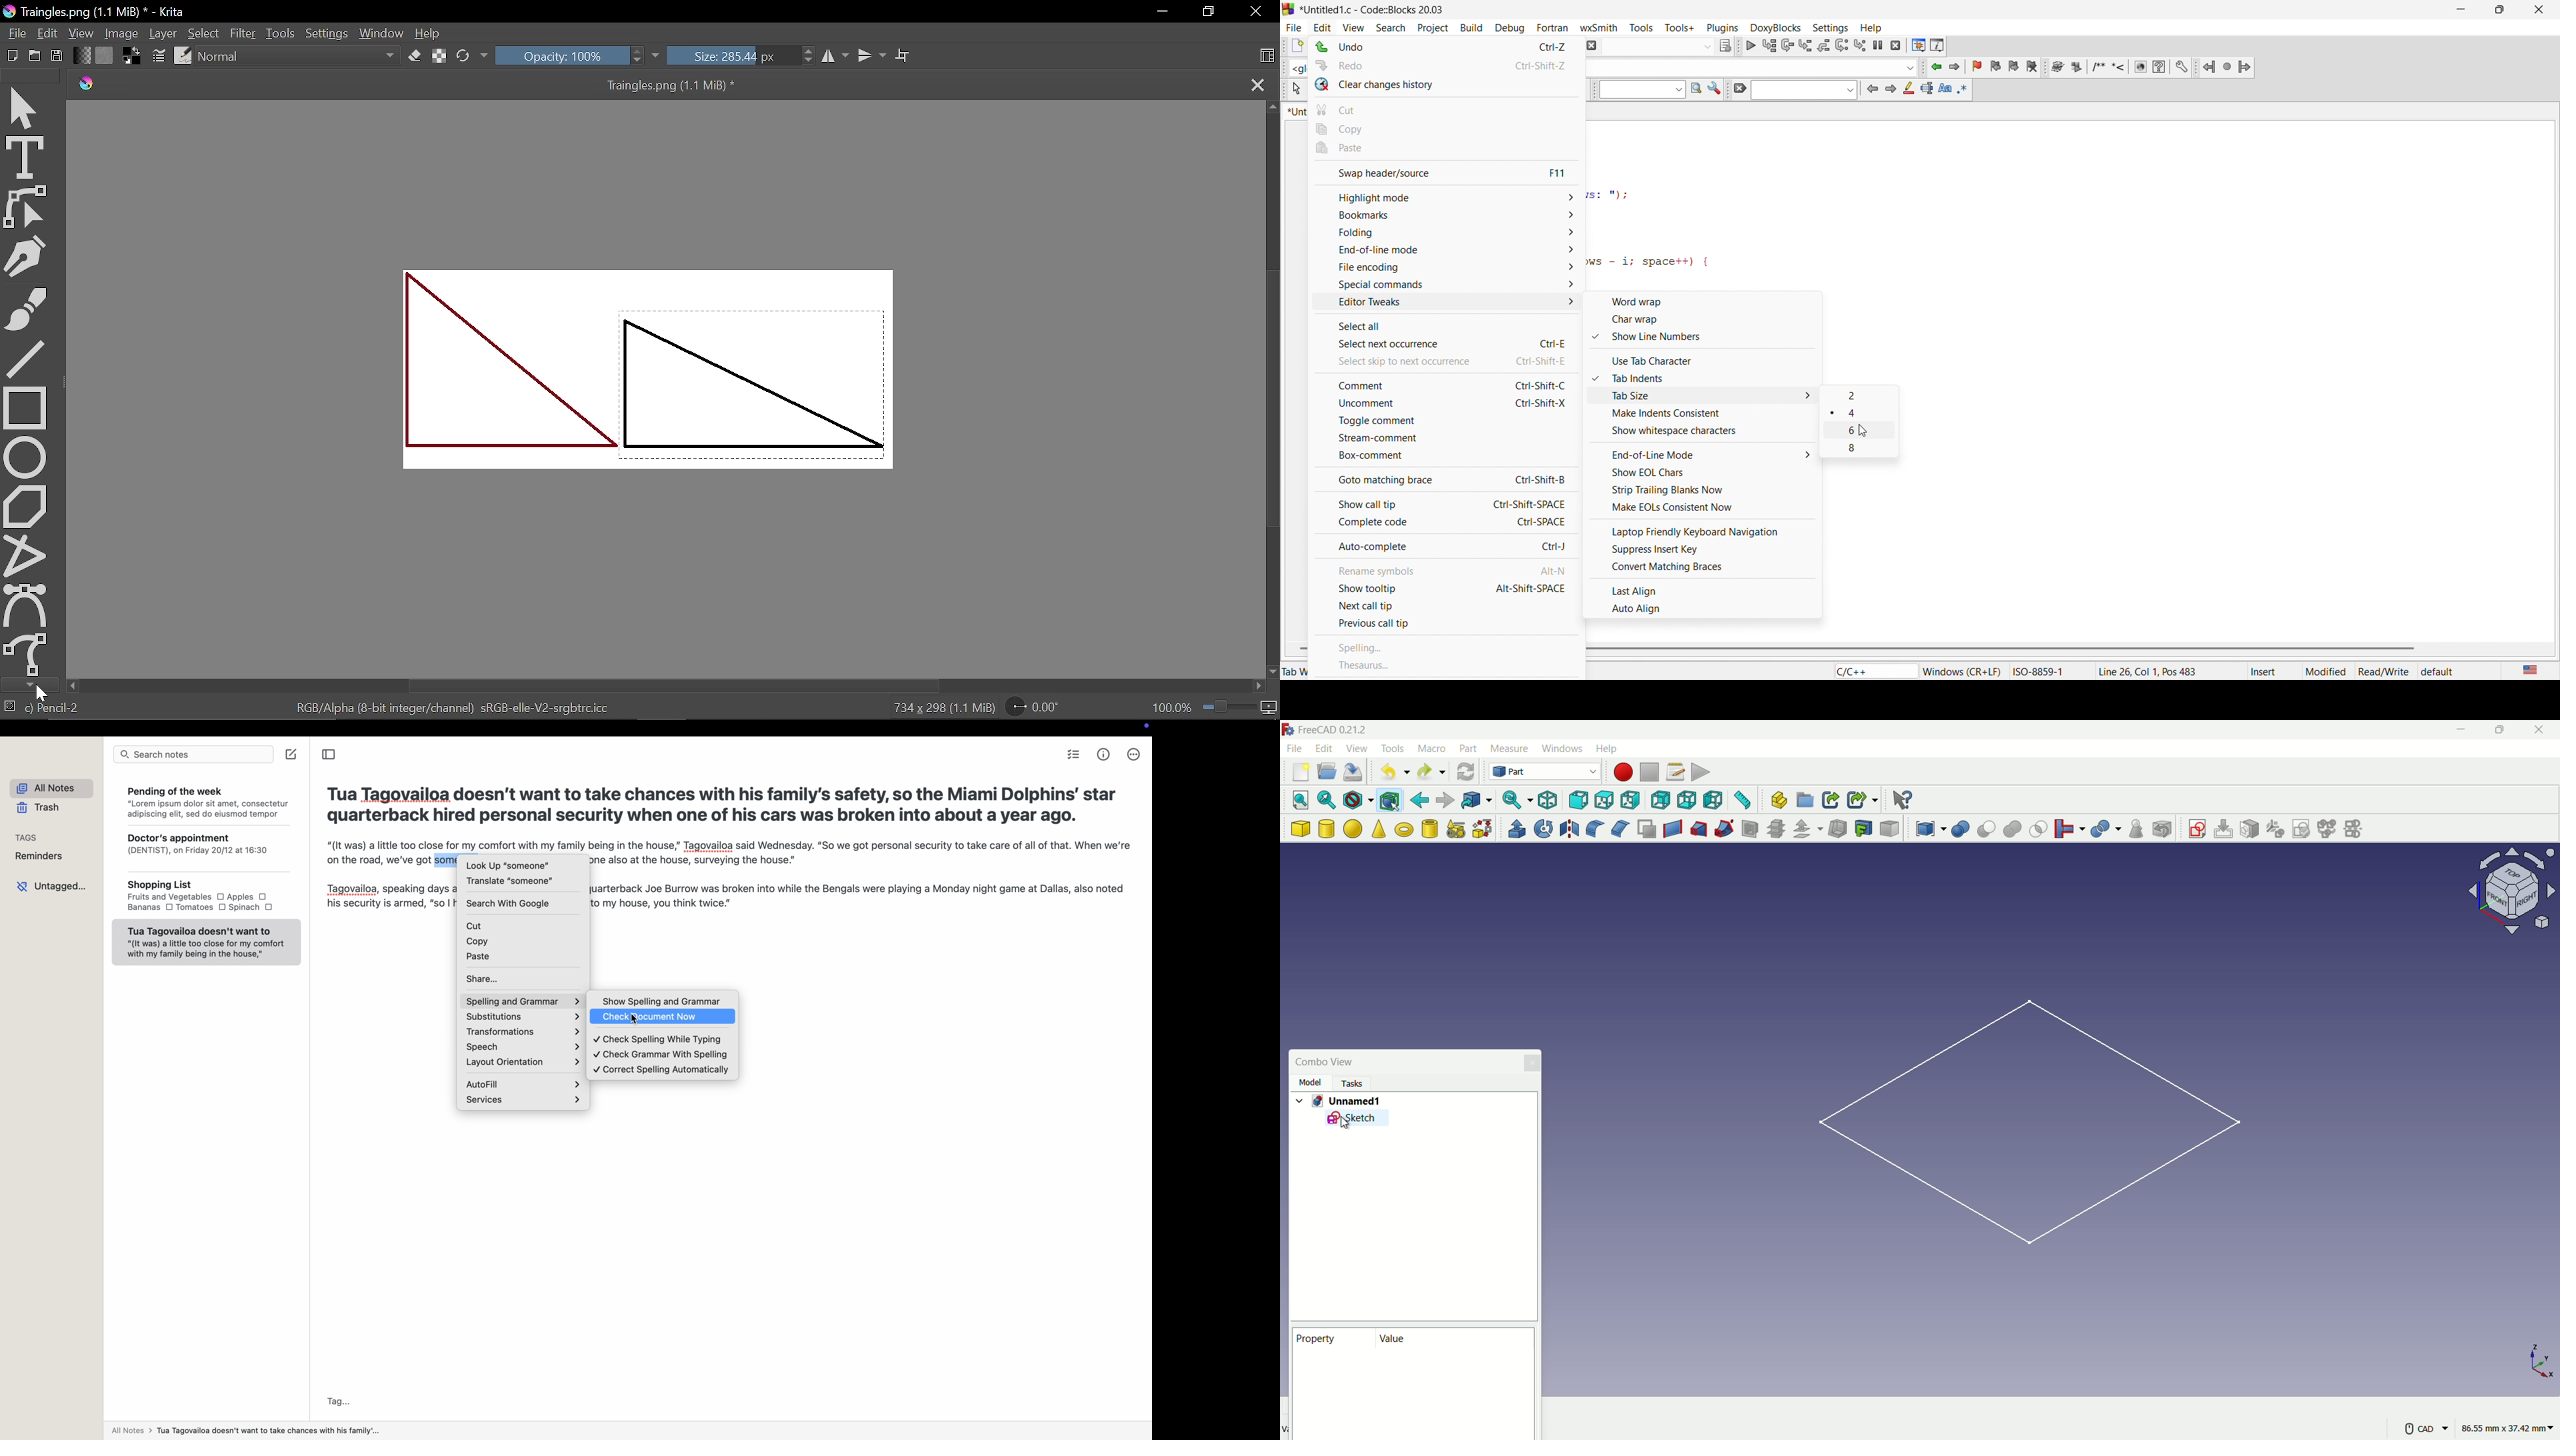 The image size is (2576, 1456). What do you see at coordinates (1511, 27) in the screenshot?
I see `debug` at bounding box center [1511, 27].